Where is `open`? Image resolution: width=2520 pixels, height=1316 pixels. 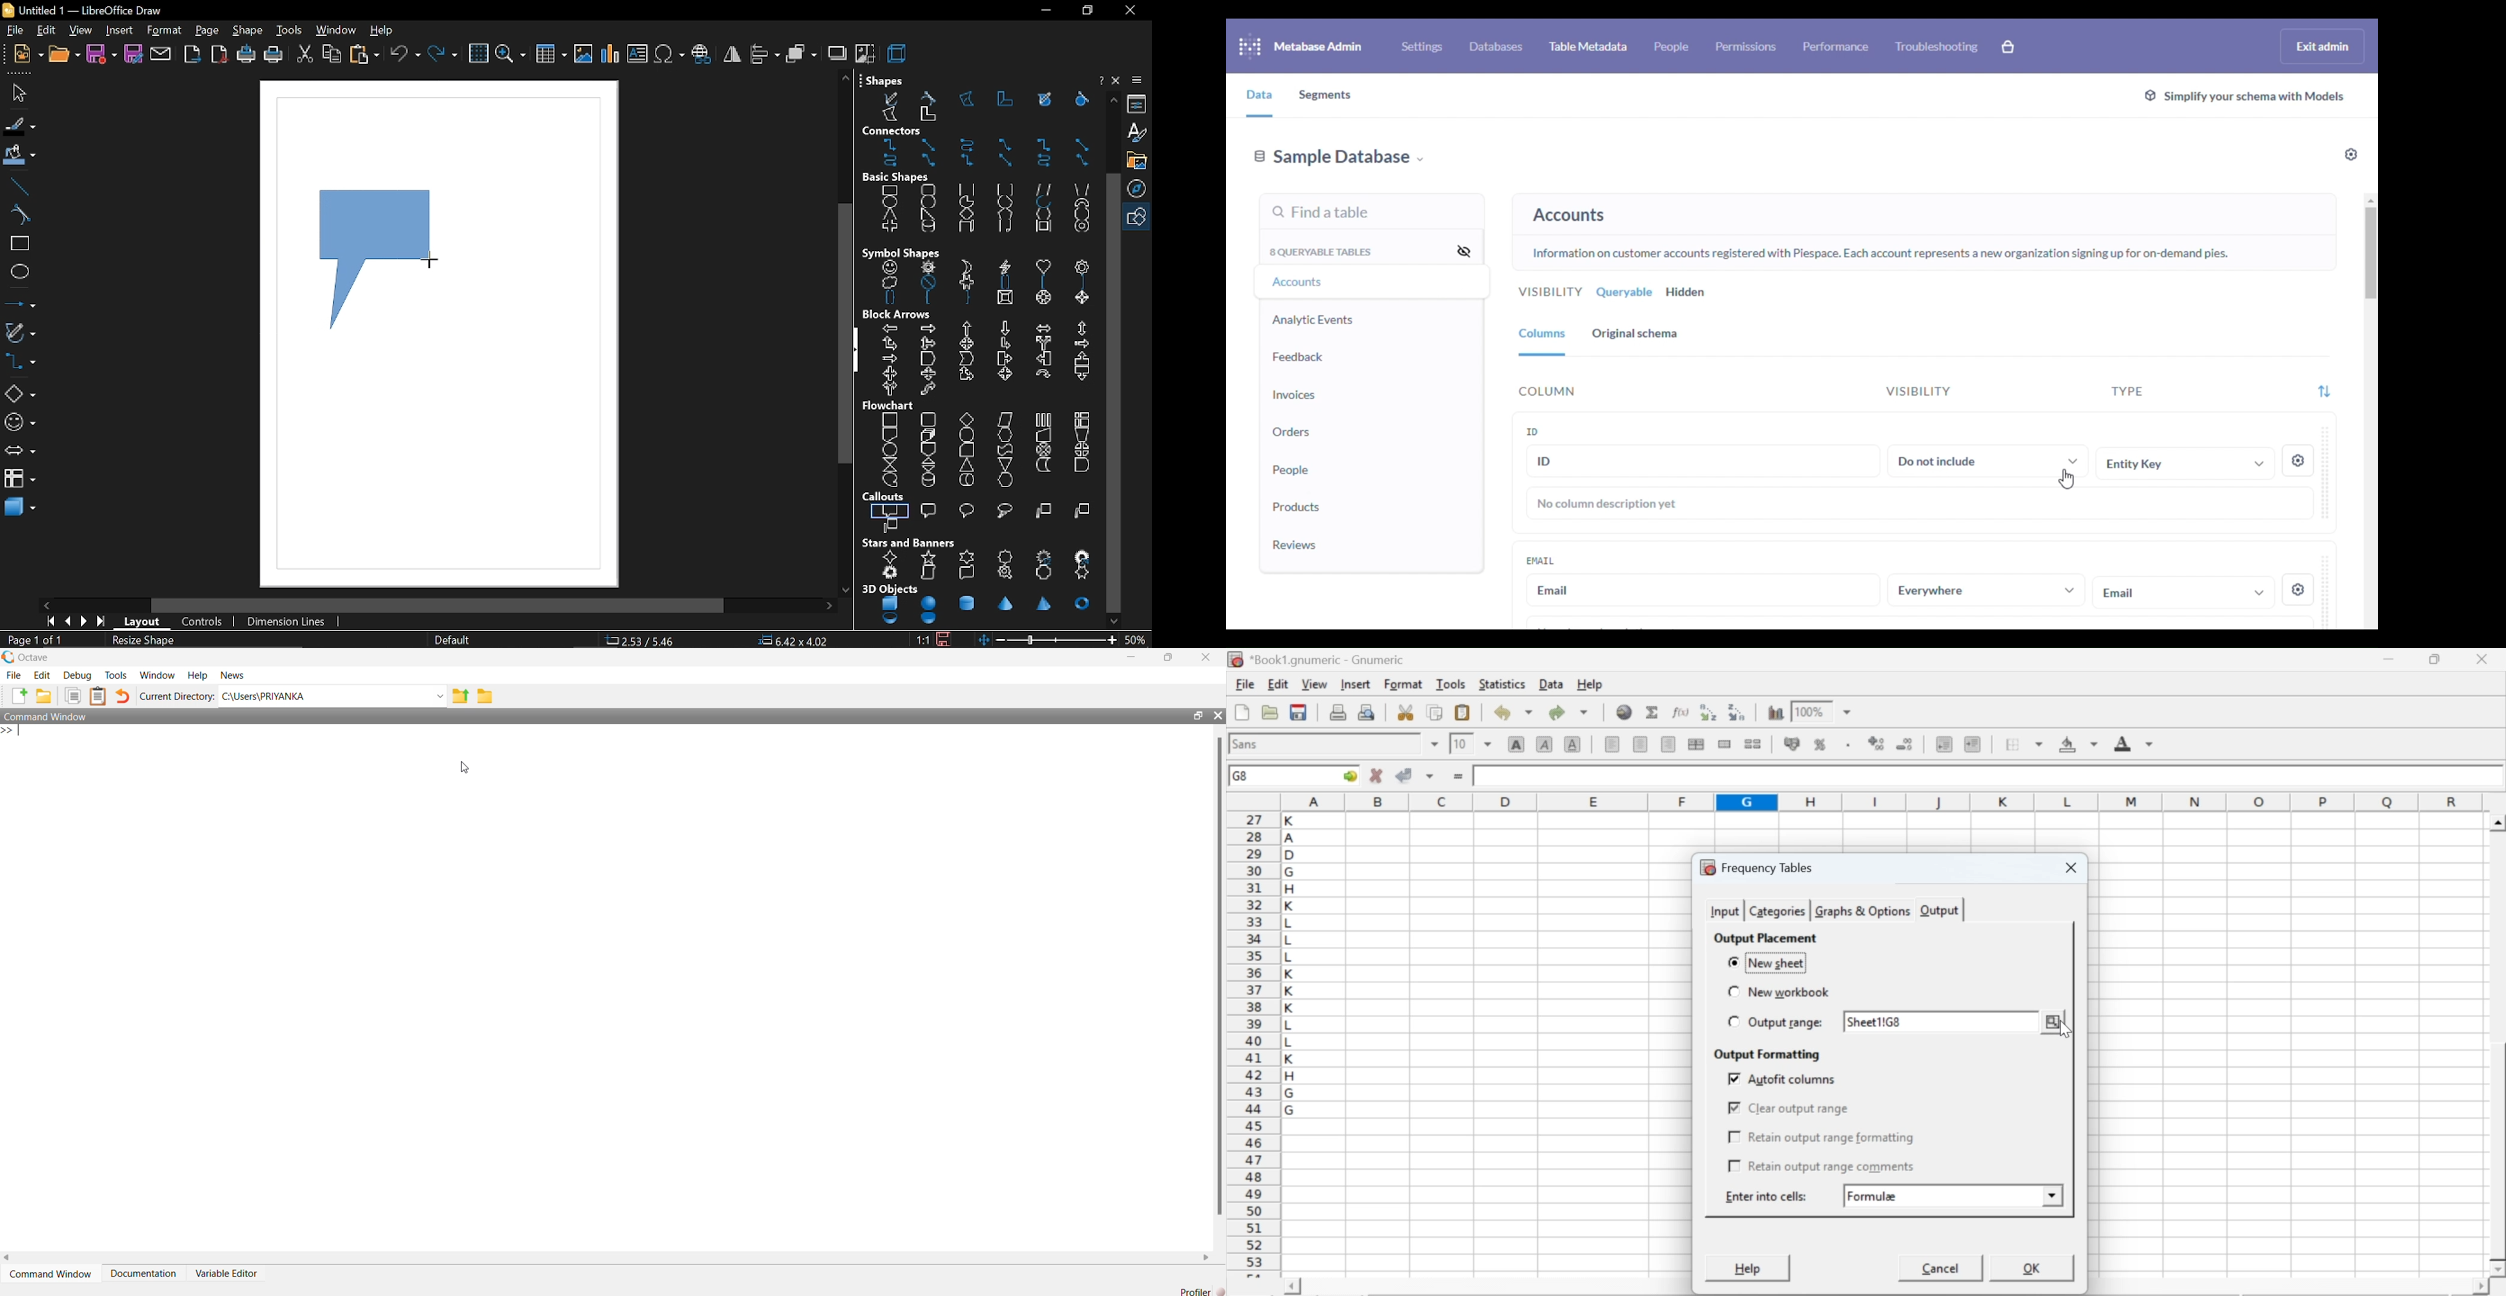
open is located at coordinates (63, 57).